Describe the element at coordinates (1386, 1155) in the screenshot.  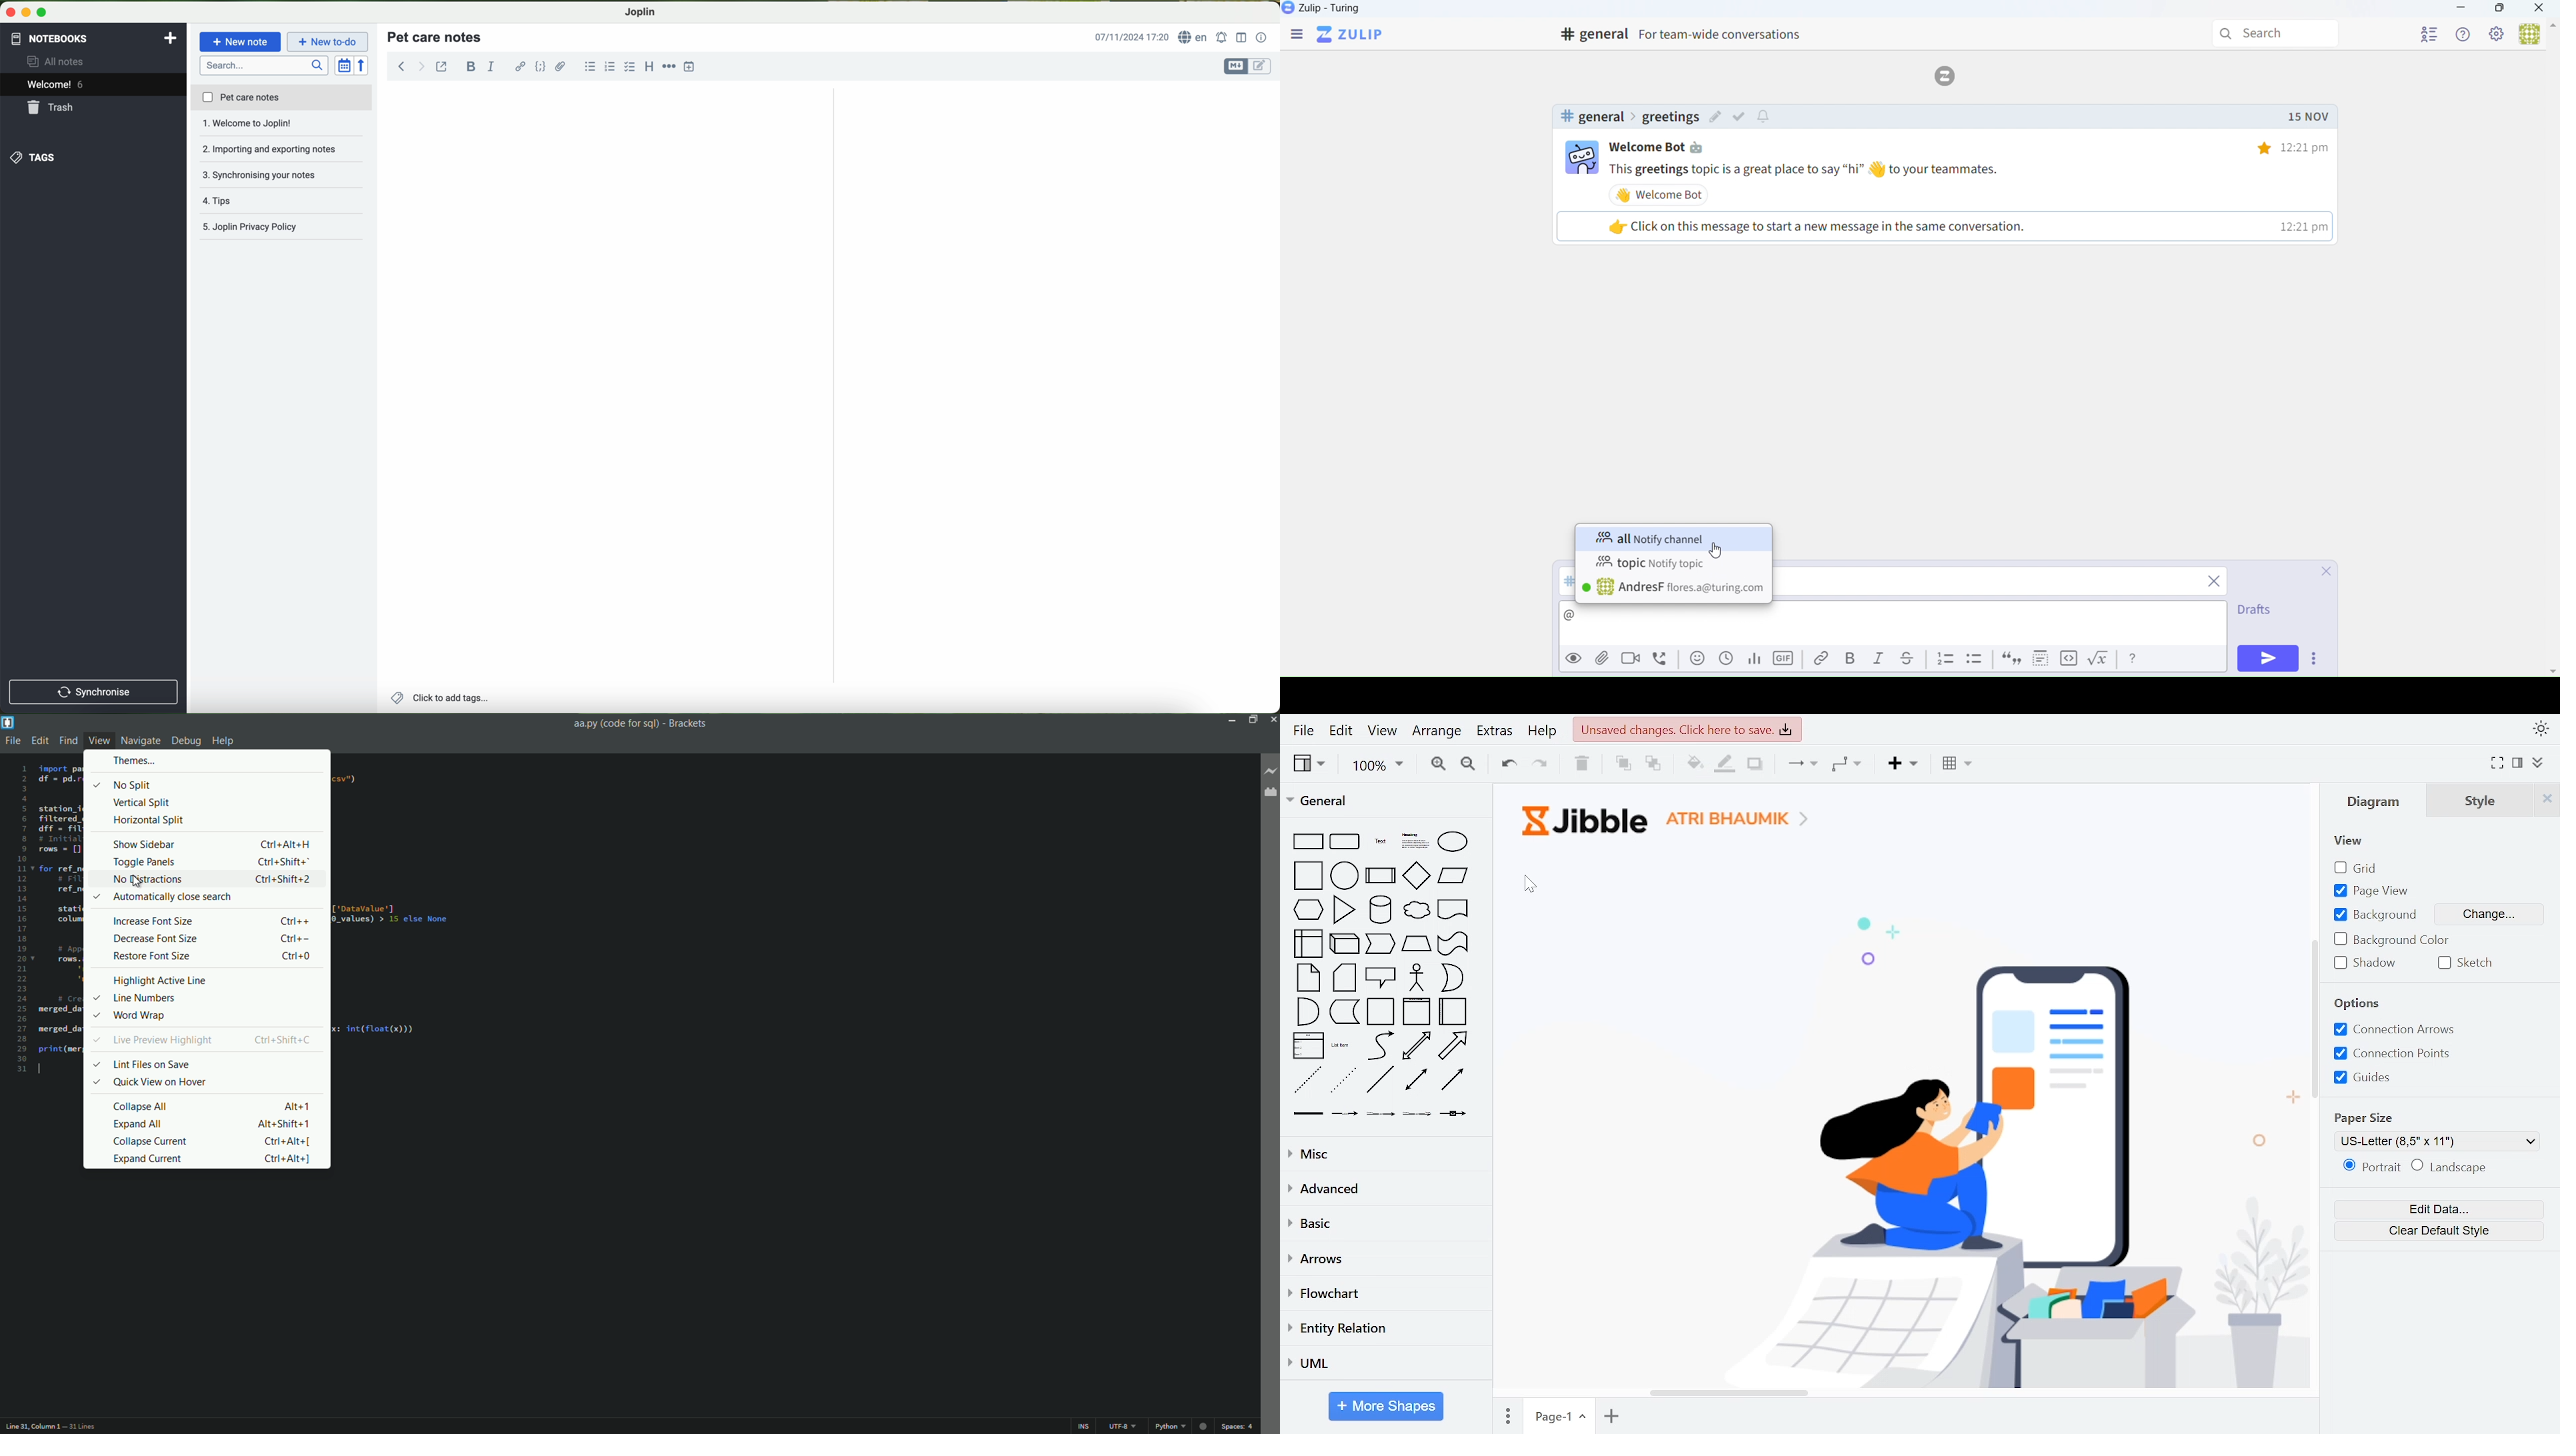
I see `misc` at that location.